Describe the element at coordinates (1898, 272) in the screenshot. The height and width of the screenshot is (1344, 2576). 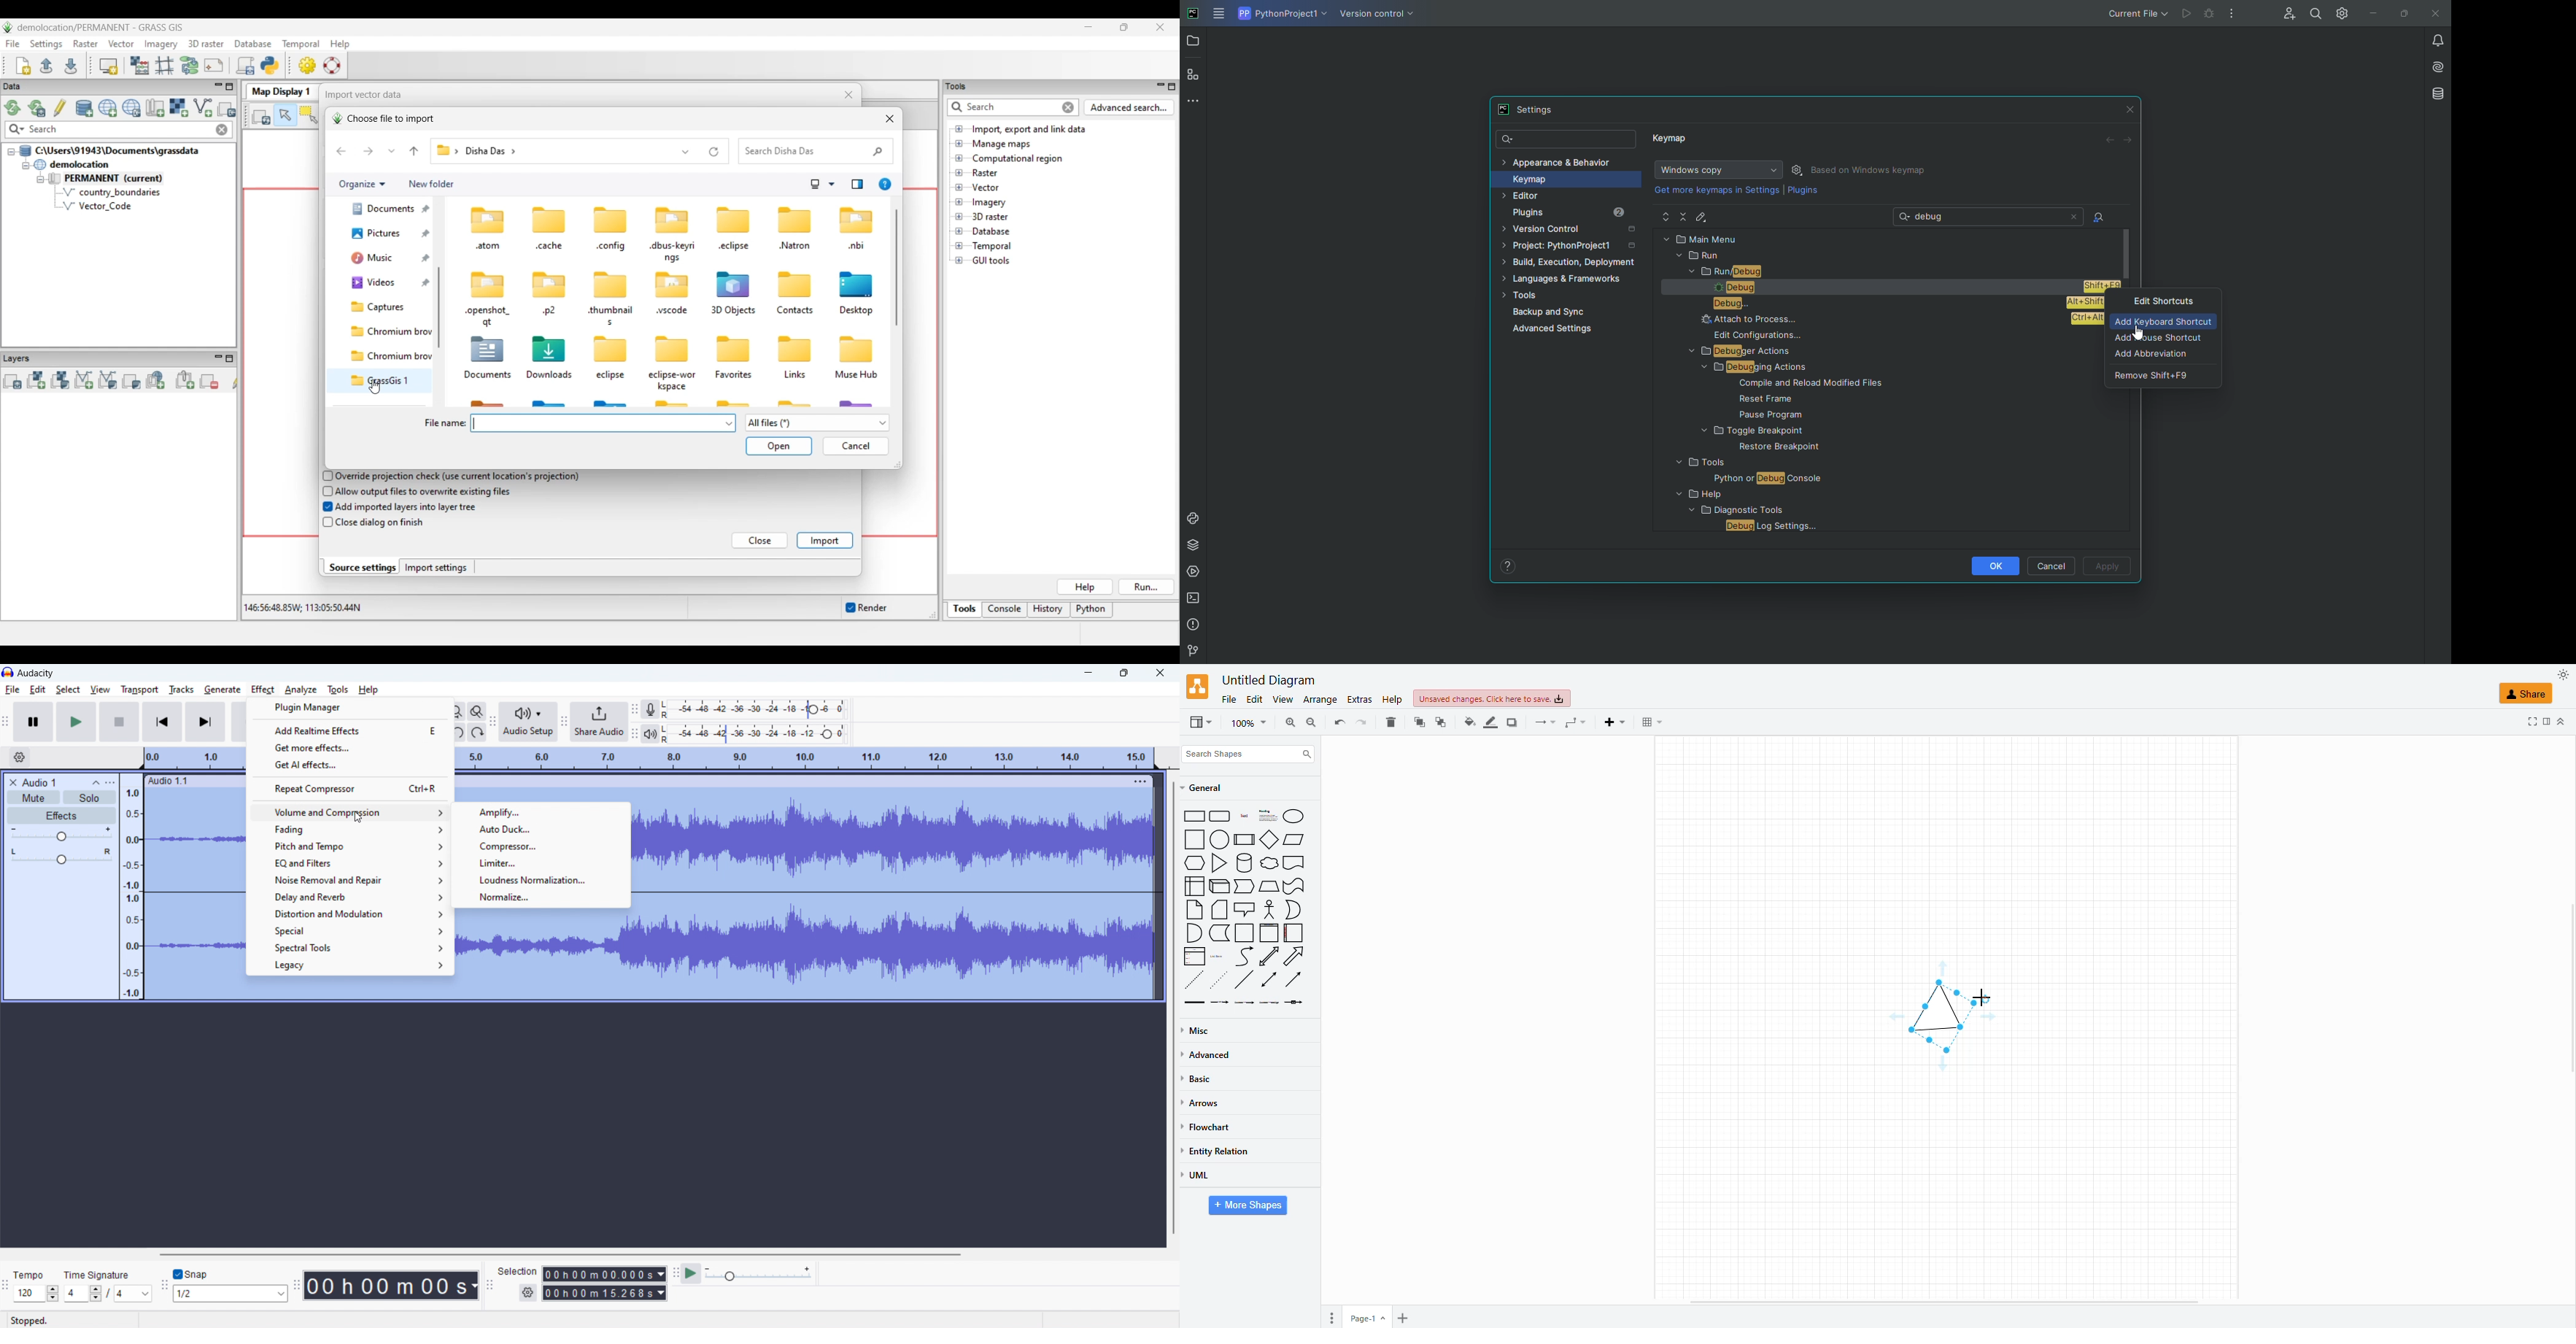
I see `RUN DEBUG` at that location.